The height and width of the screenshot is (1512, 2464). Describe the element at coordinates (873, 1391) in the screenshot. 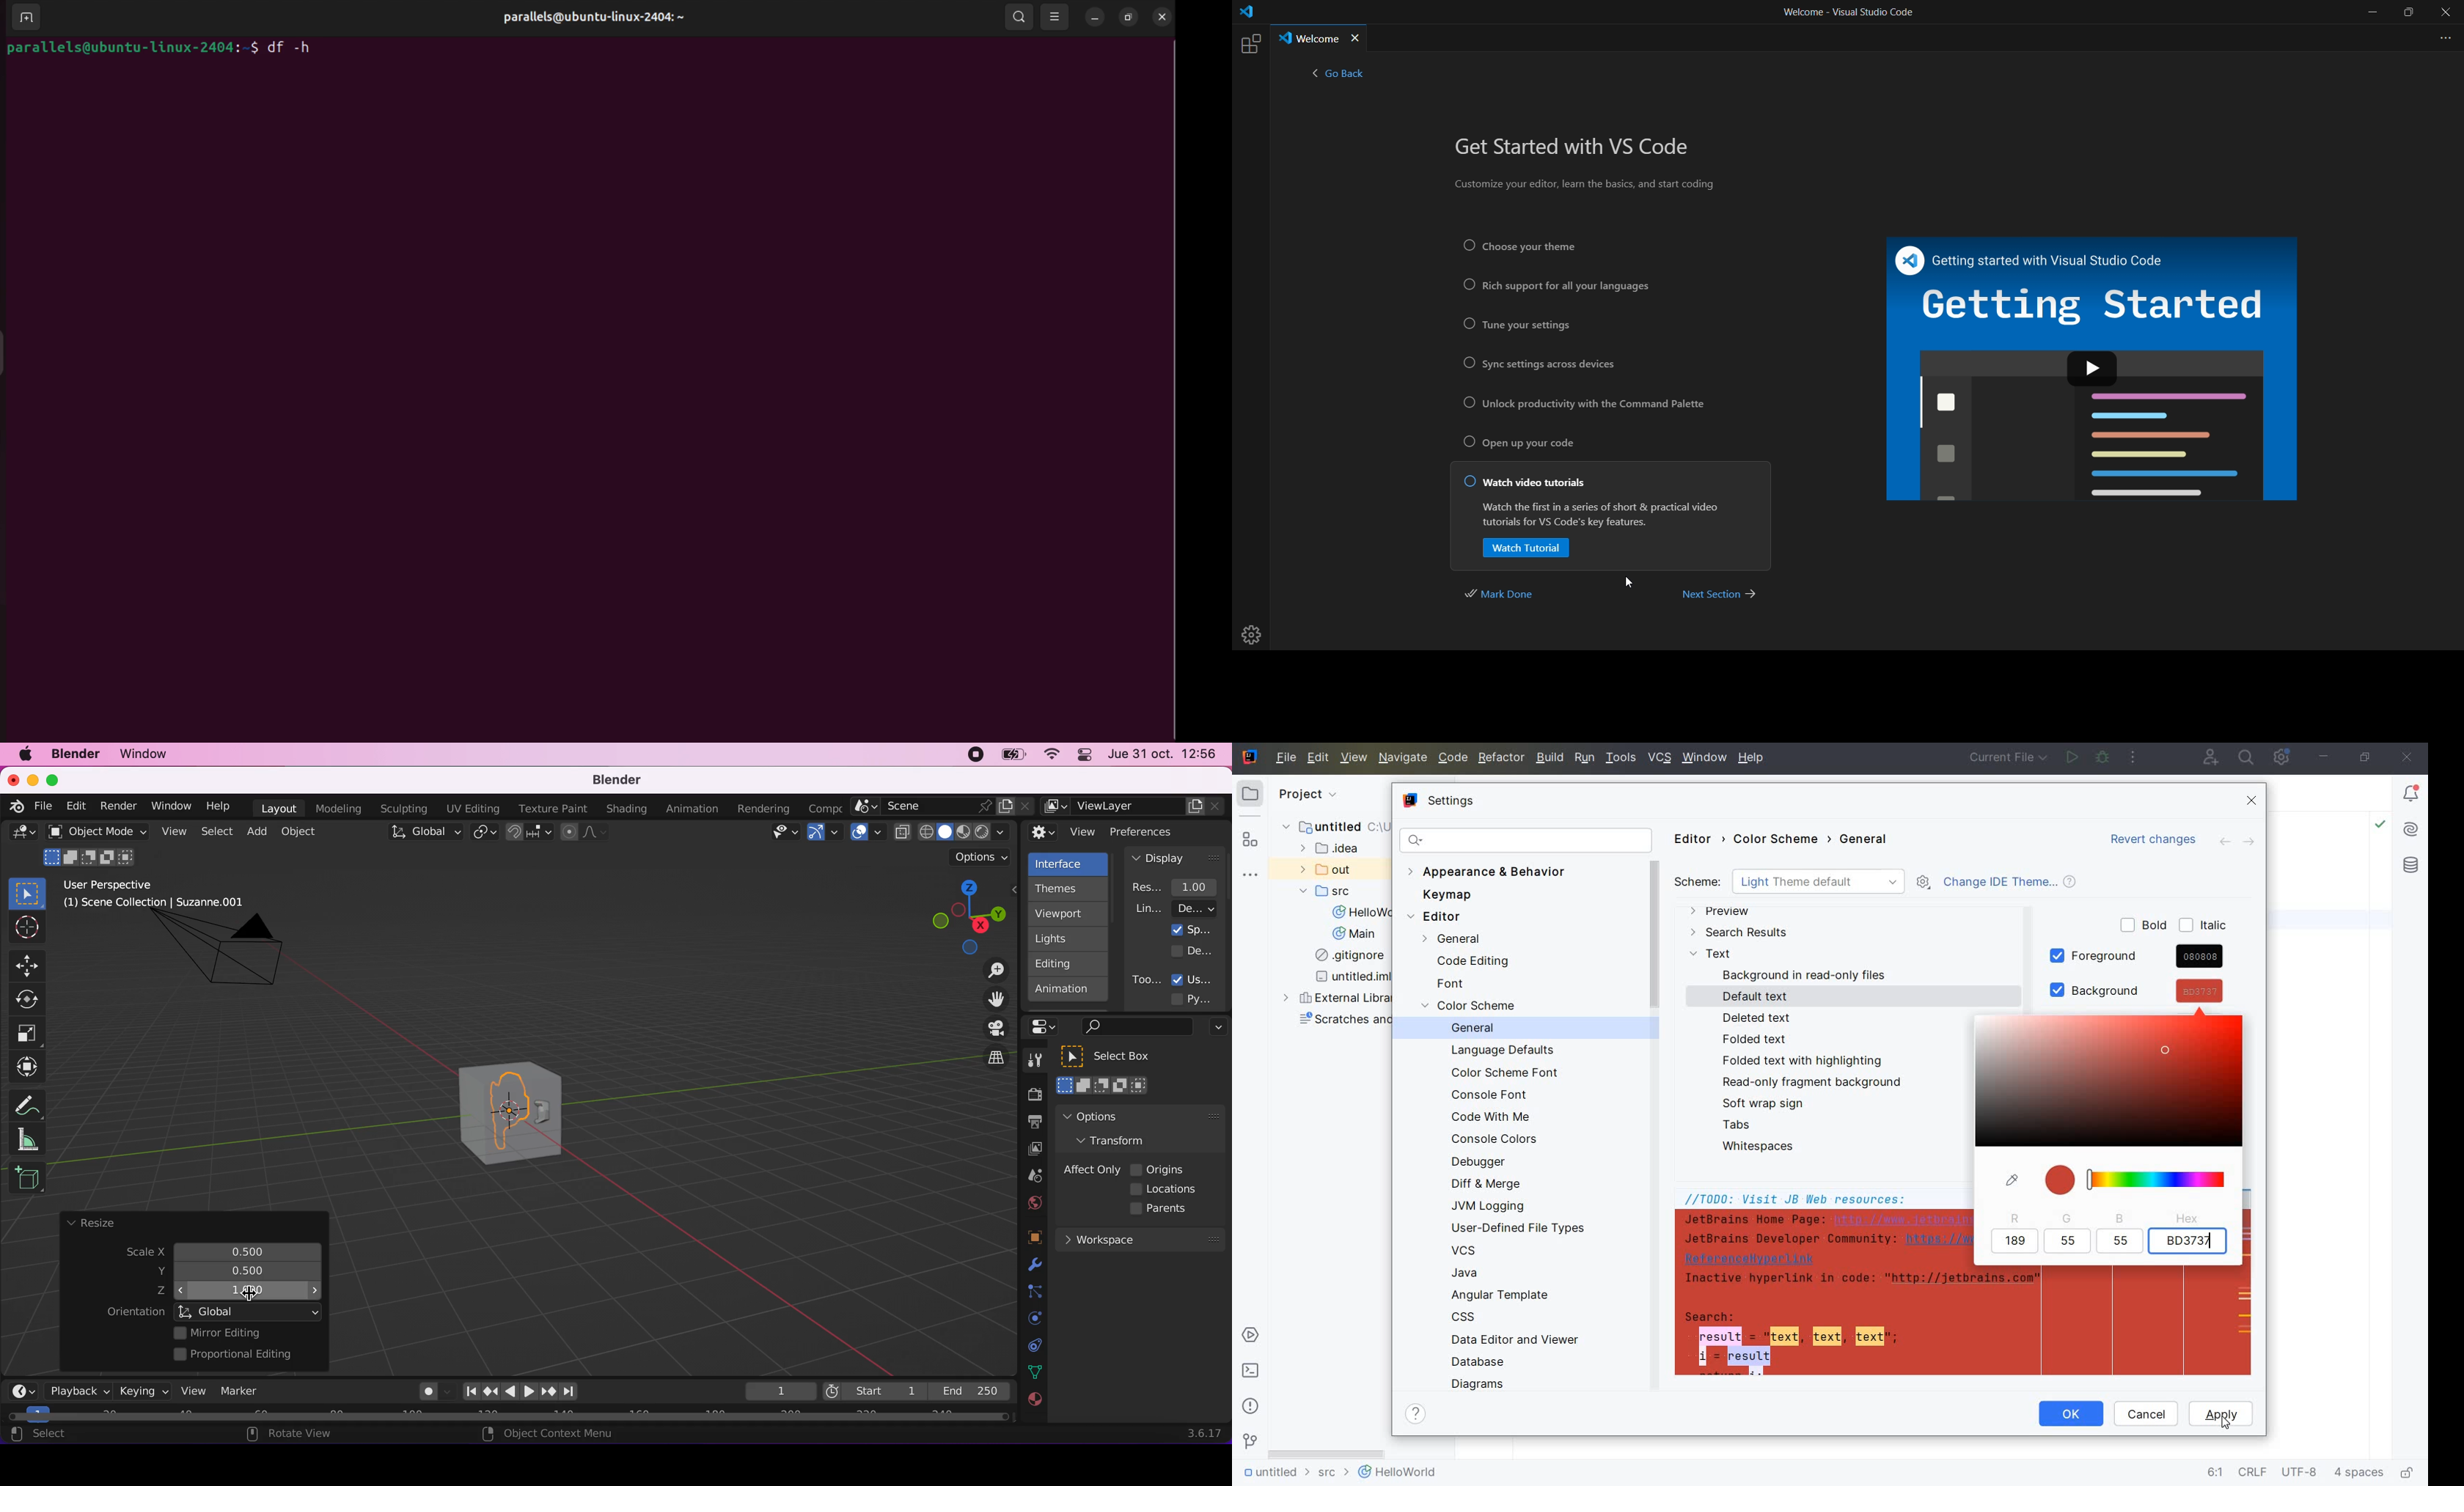

I see `start 1` at that location.